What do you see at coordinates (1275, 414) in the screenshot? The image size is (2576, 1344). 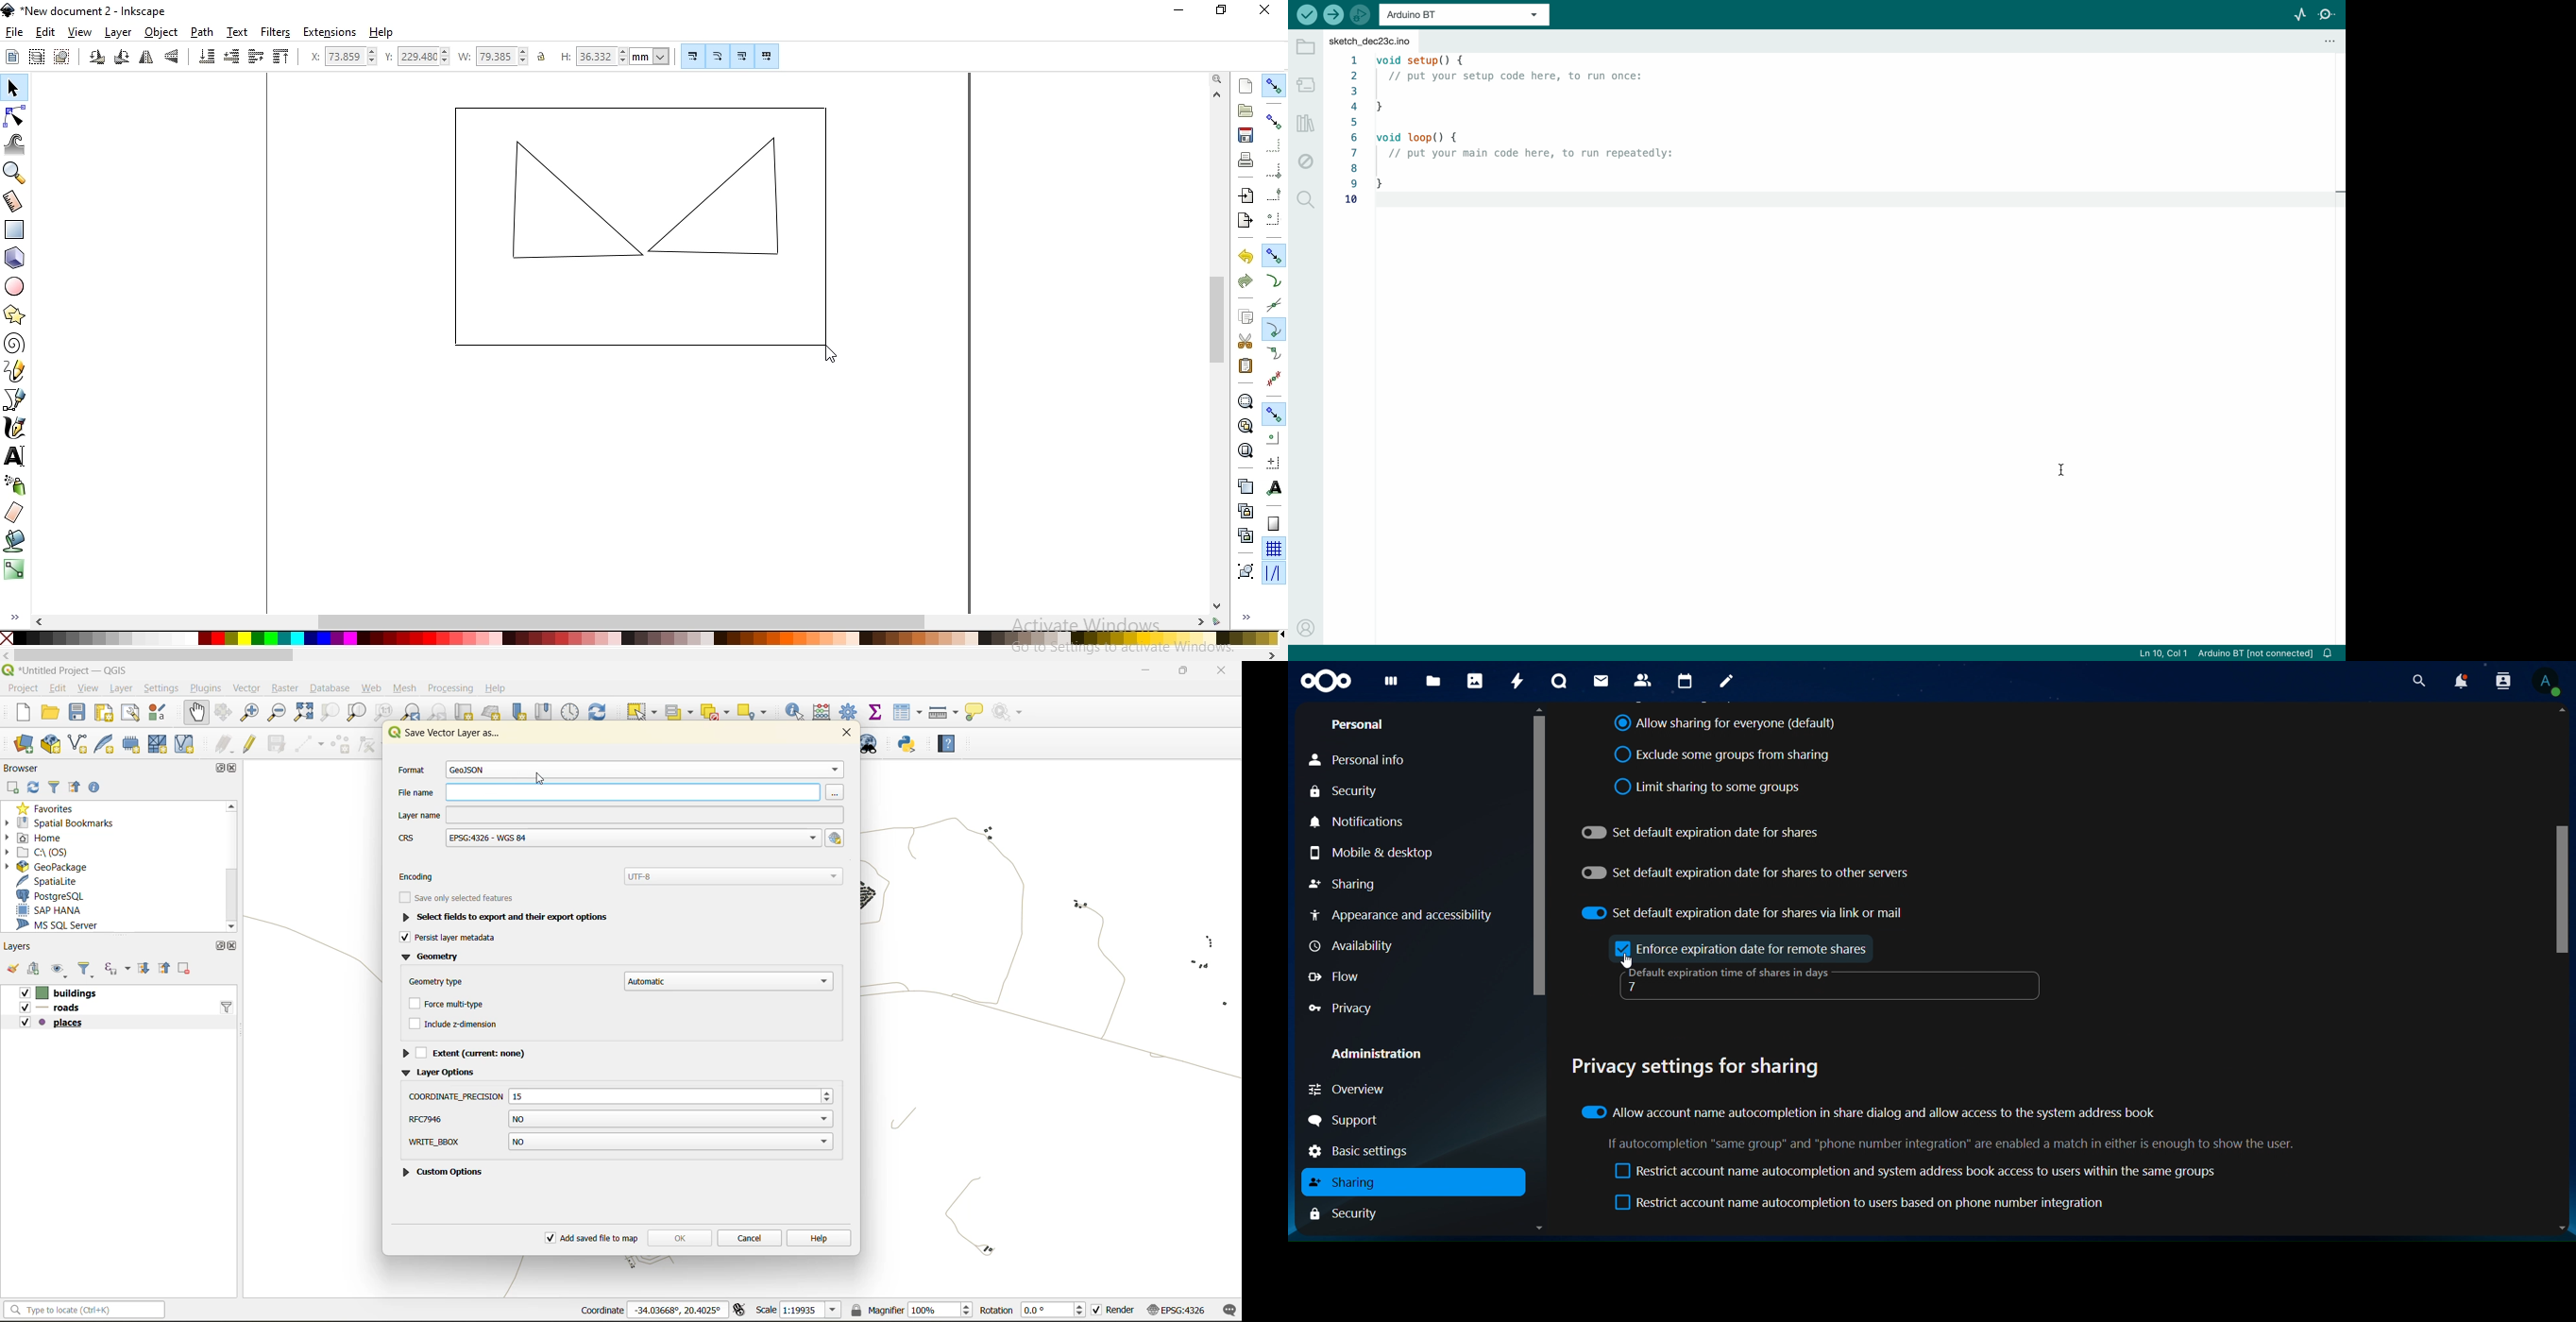 I see `snap other points` at bounding box center [1275, 414].